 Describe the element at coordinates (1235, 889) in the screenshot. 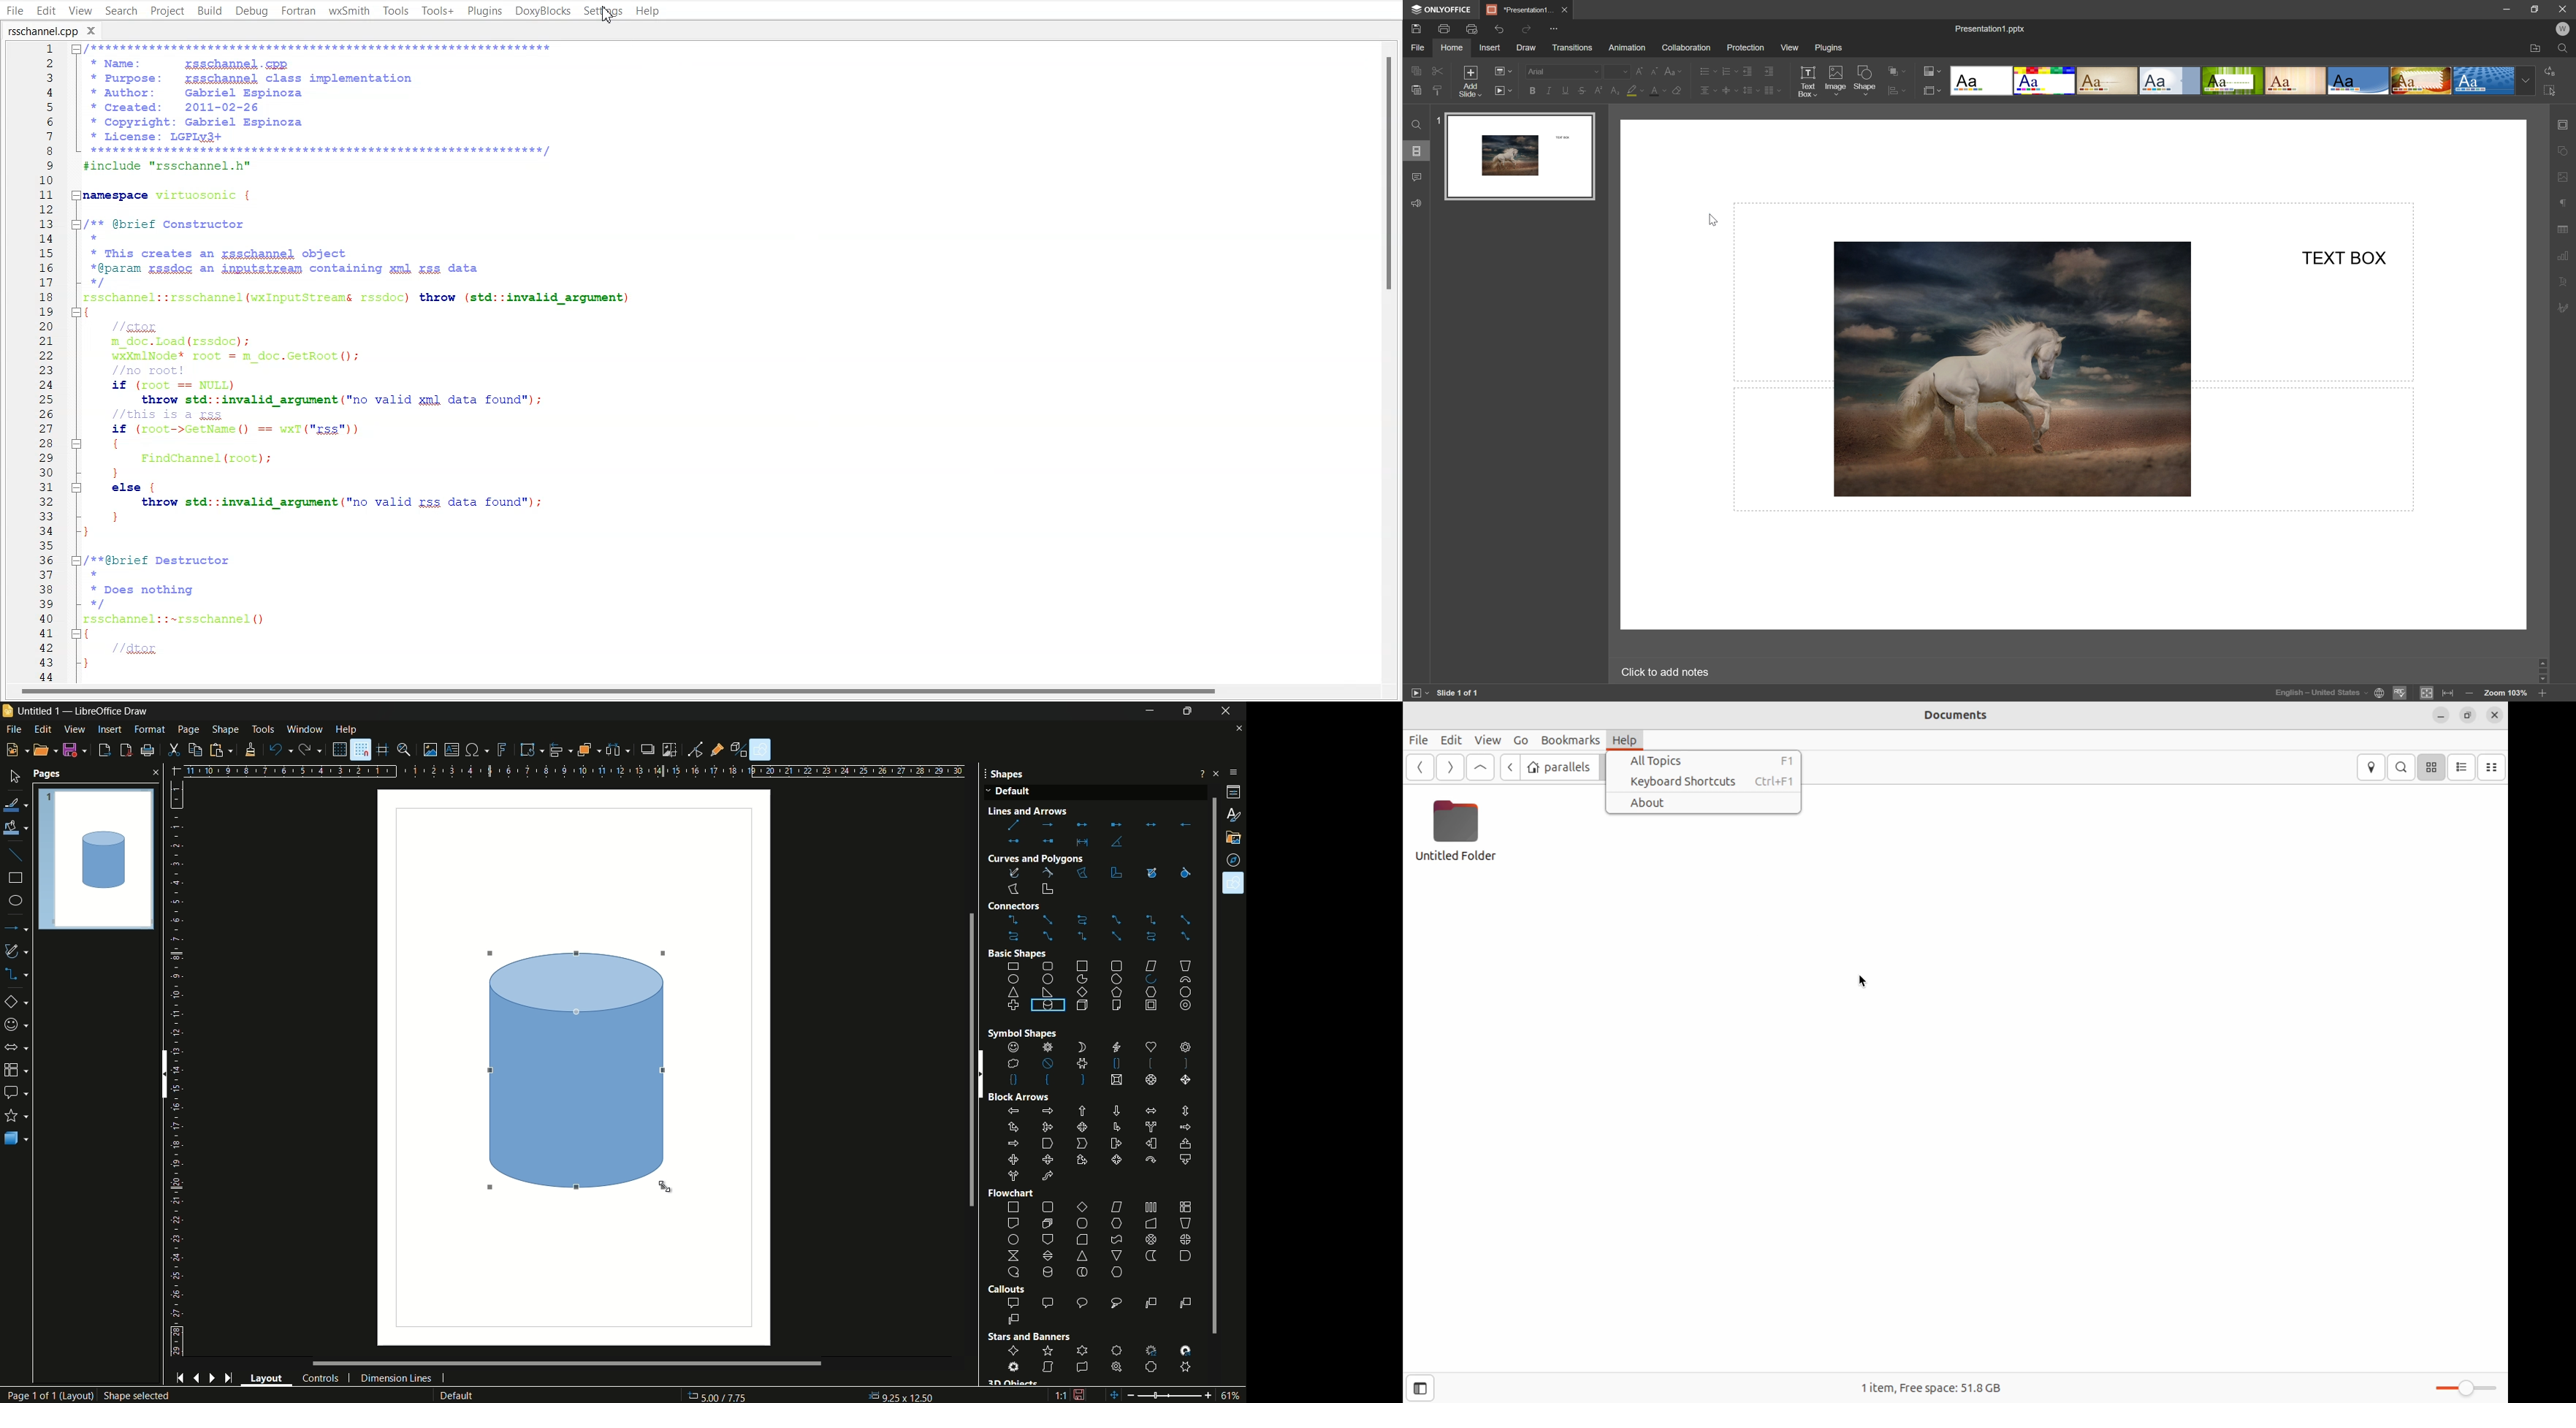

I see `Cursor` at that location.